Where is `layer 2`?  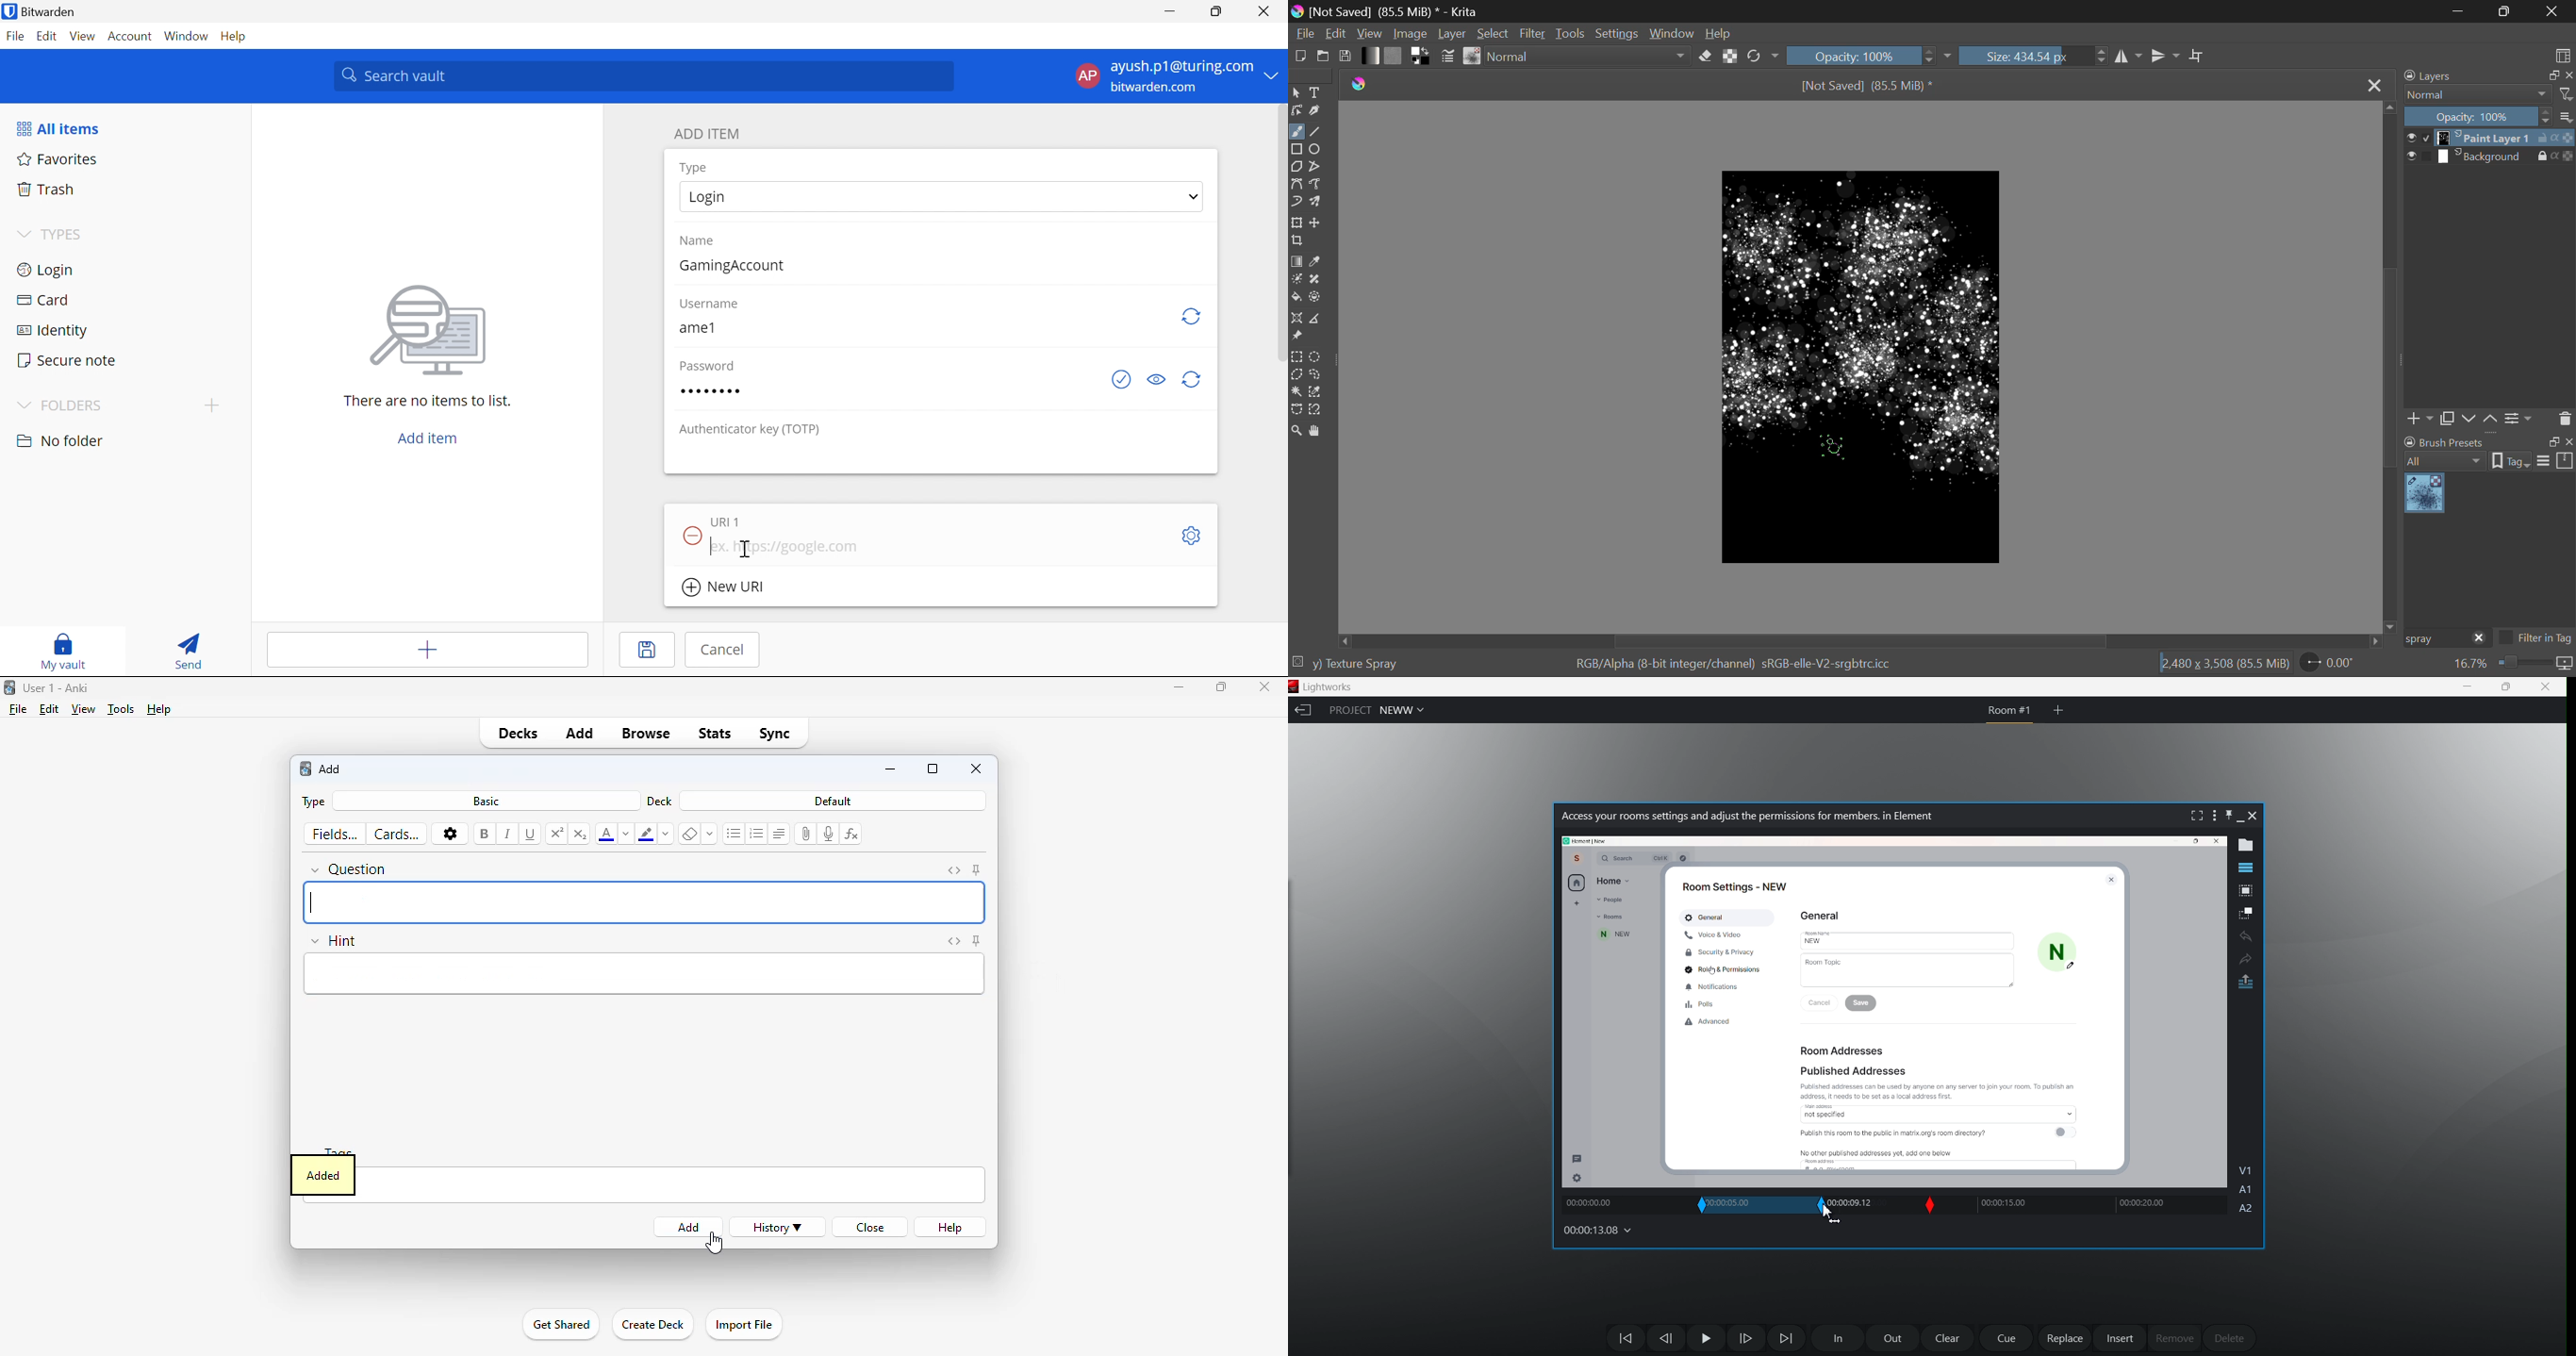
layer 2 is located at coordinates (2485, 157).